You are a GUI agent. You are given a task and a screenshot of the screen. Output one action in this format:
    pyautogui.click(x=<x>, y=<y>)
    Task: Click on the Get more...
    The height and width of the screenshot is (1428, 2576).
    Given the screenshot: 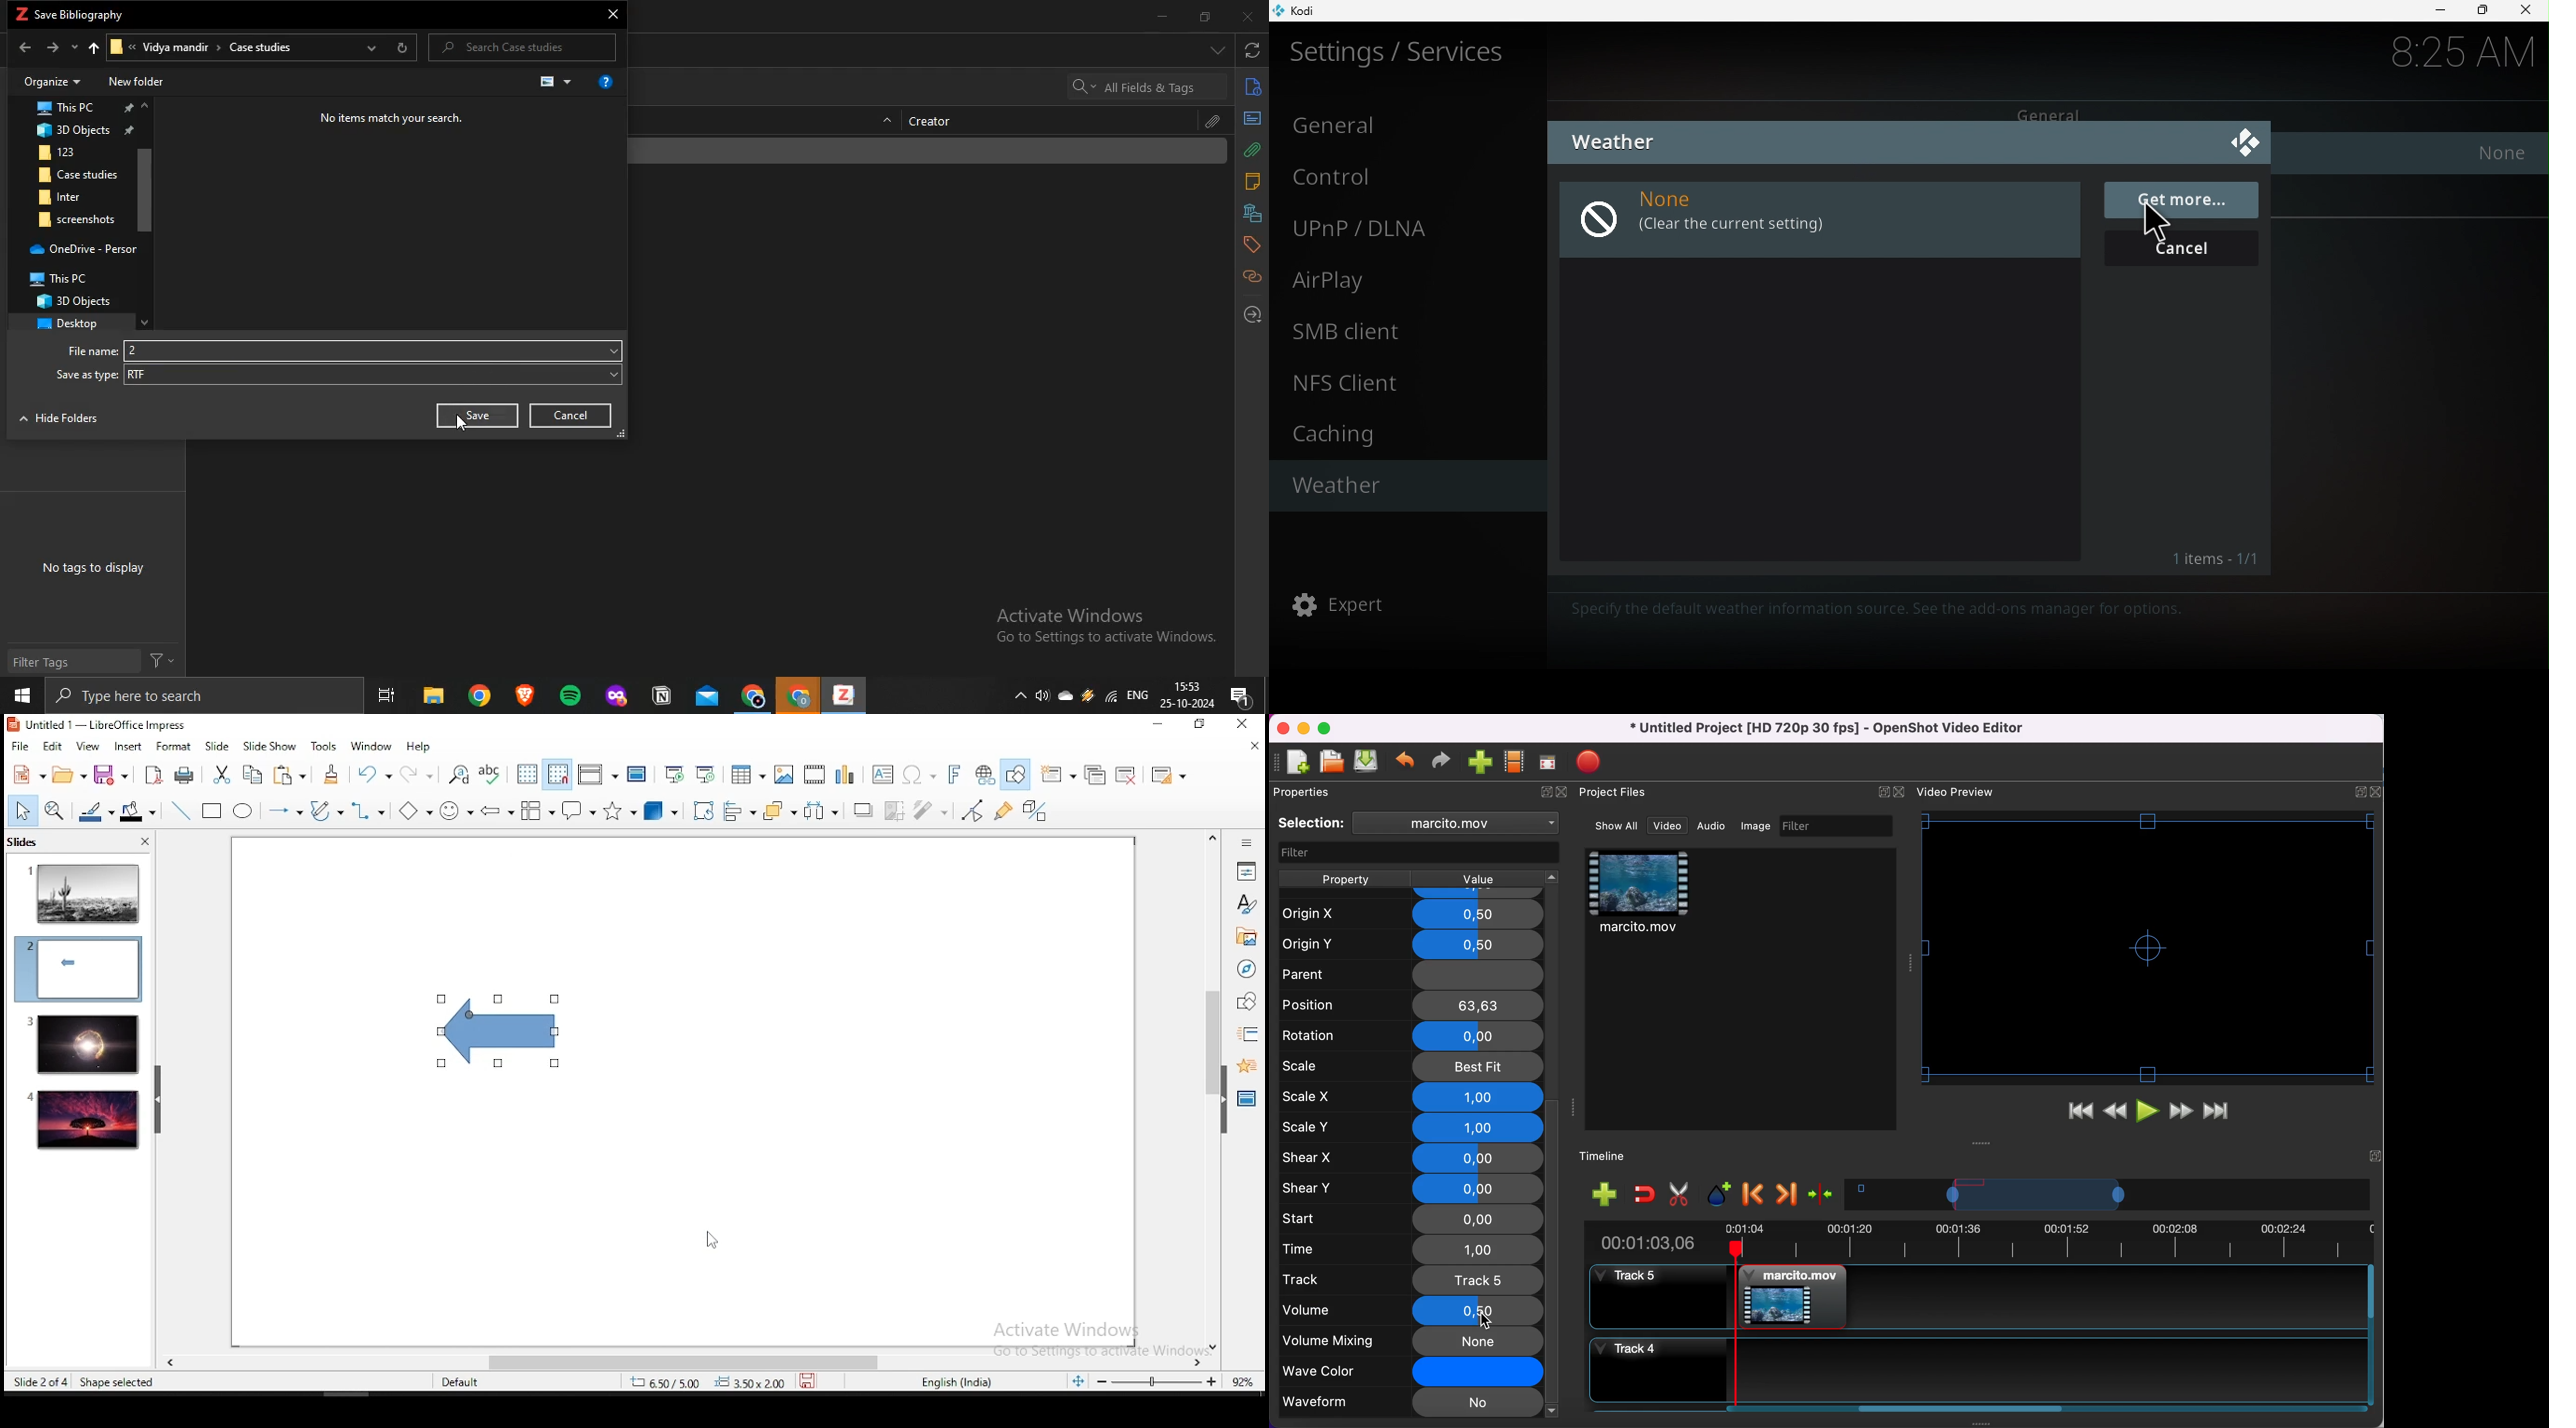 What is the action you would take?
    pyautogui.click(x=2177, y=200)
    